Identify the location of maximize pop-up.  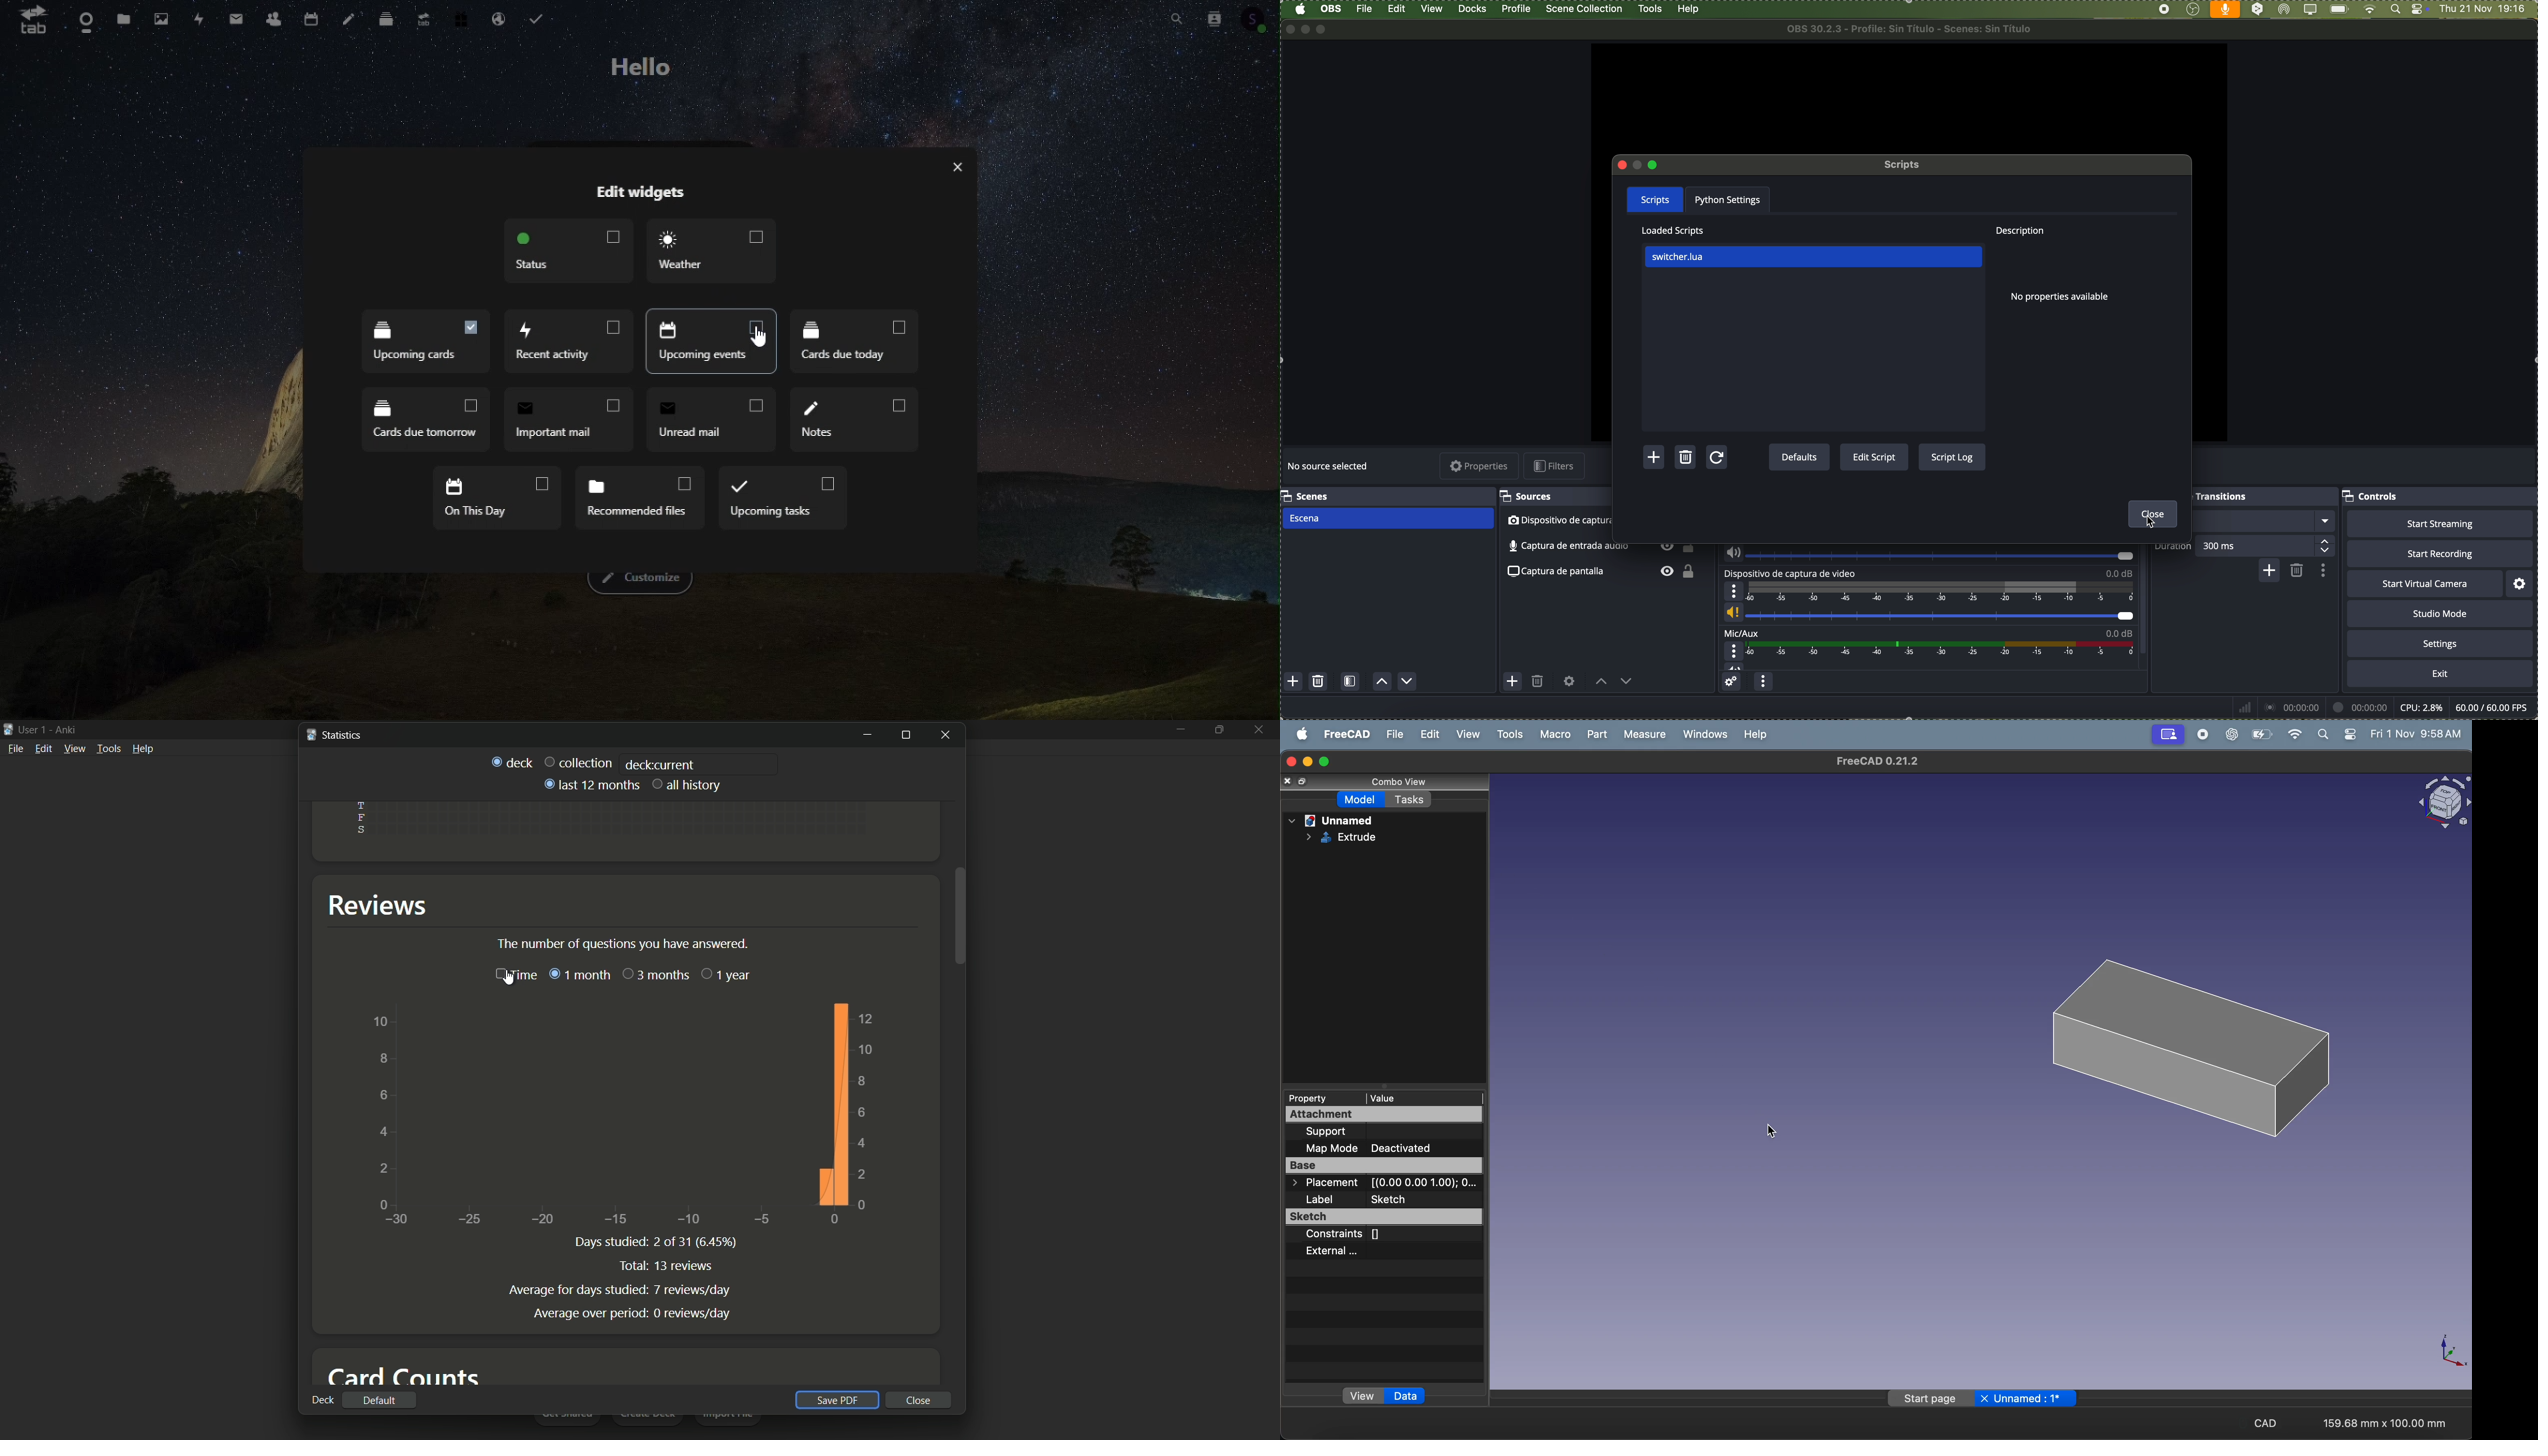
(1653, 164).